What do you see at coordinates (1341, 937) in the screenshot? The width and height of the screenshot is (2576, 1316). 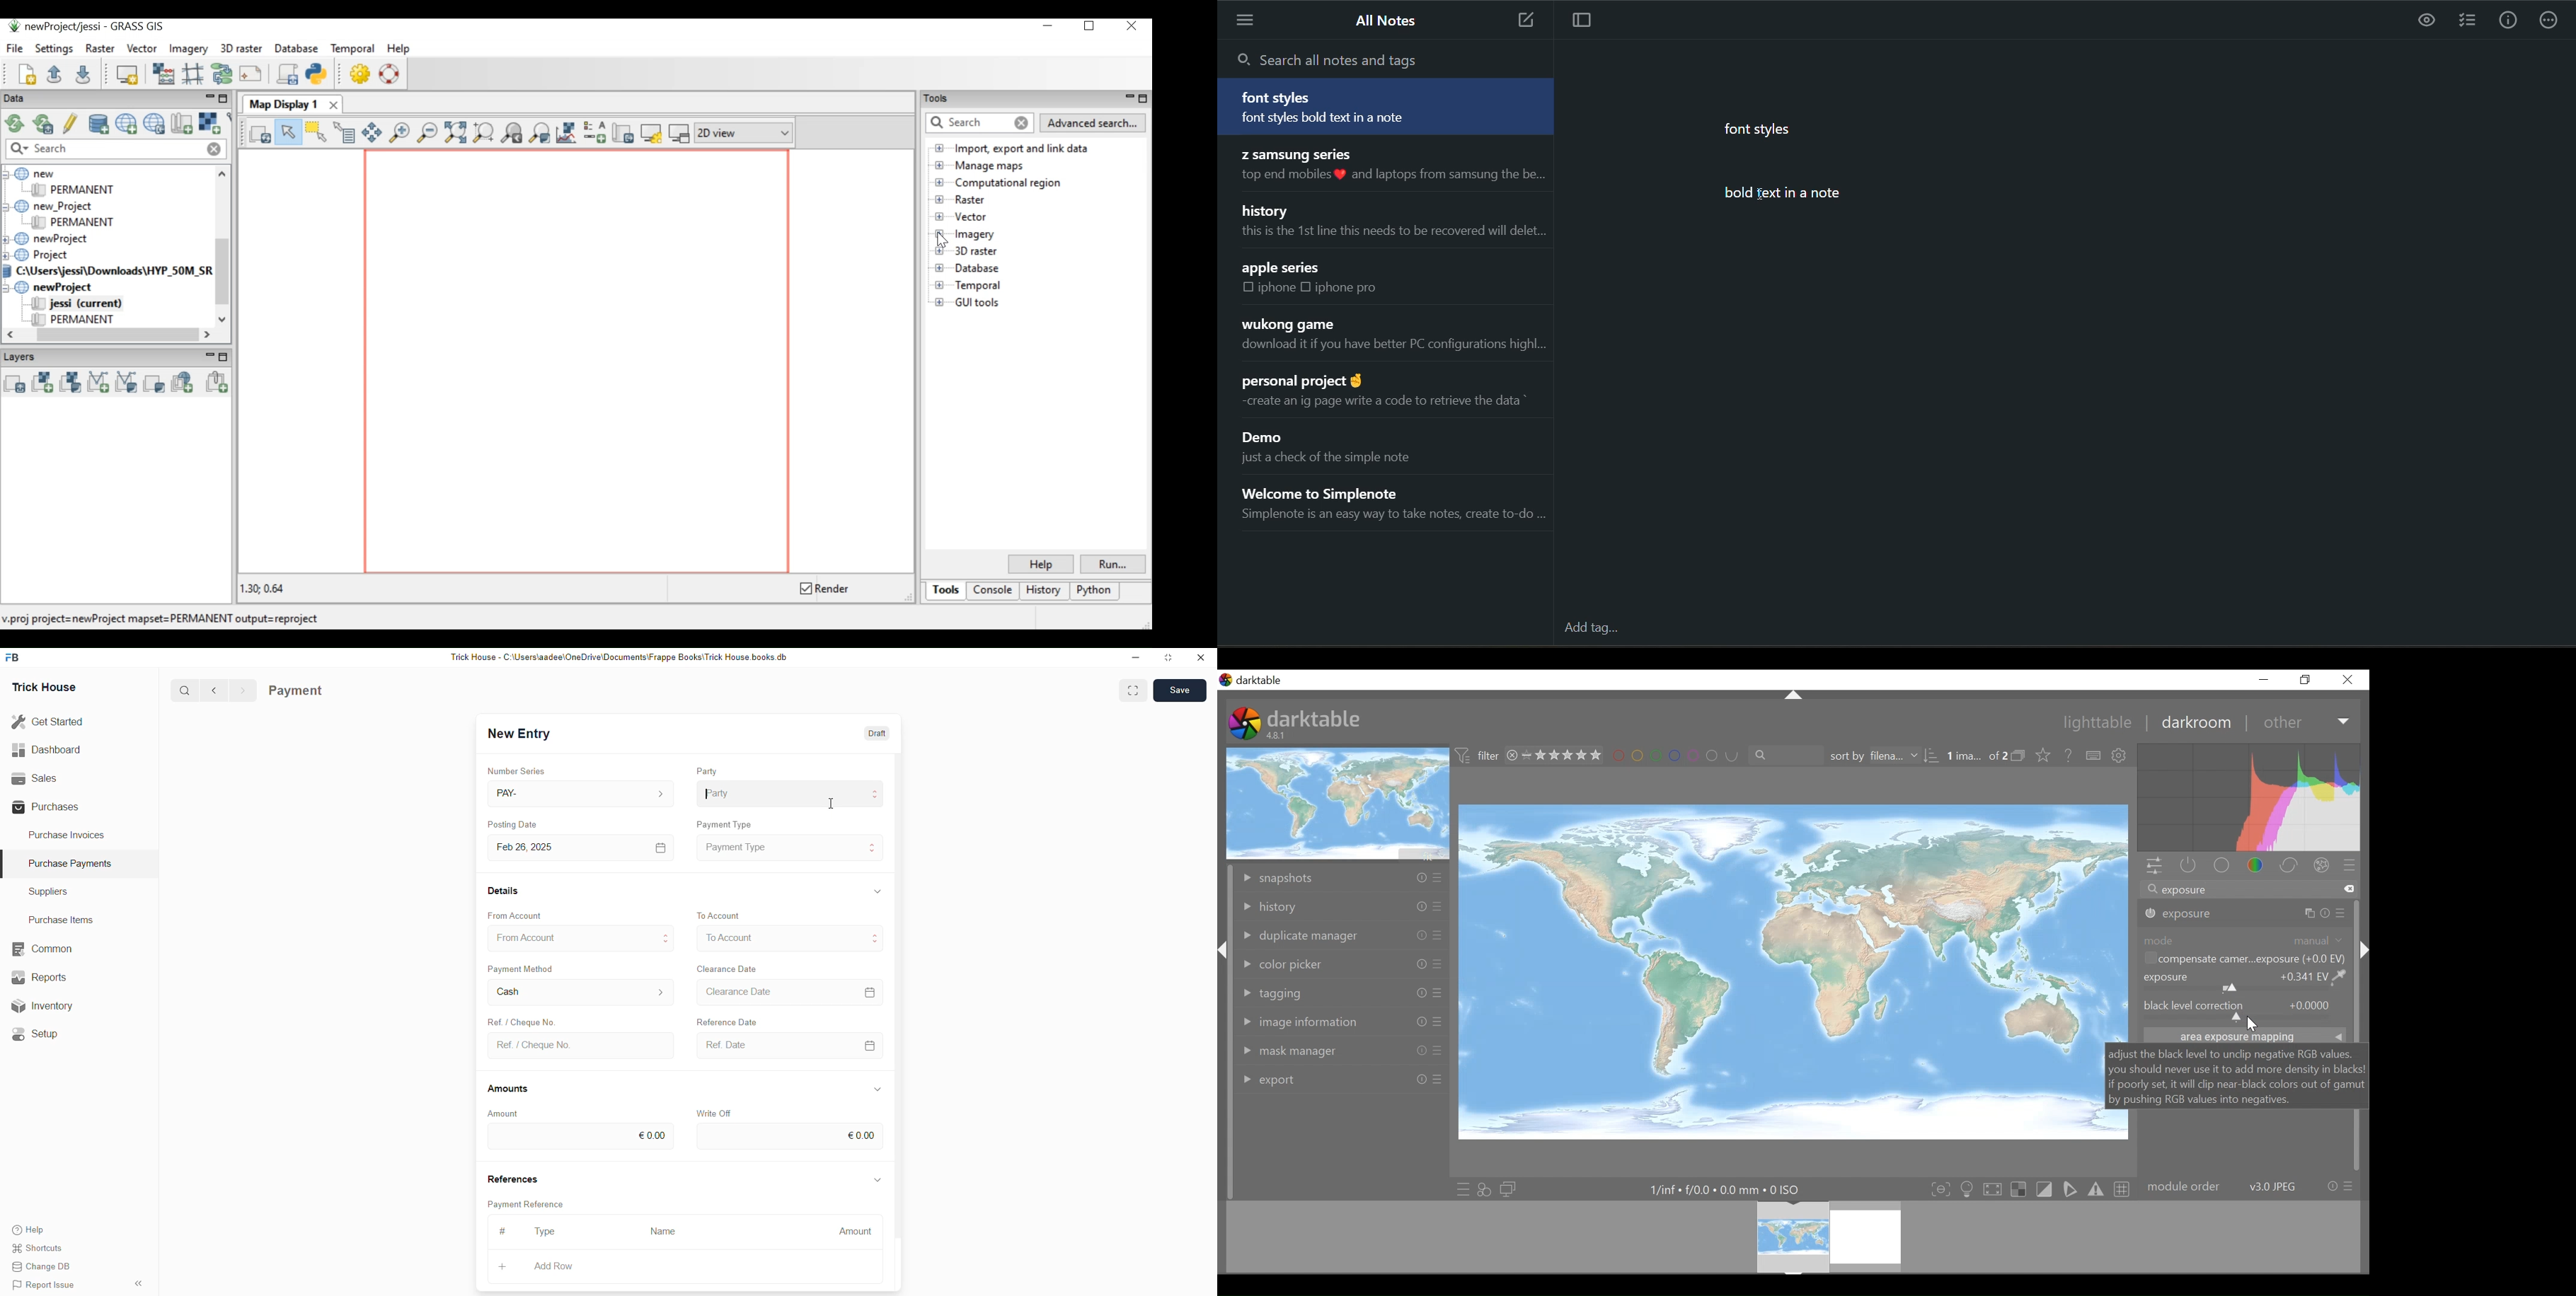 I see `duplicate manager` at bounding box center [1341, 937].